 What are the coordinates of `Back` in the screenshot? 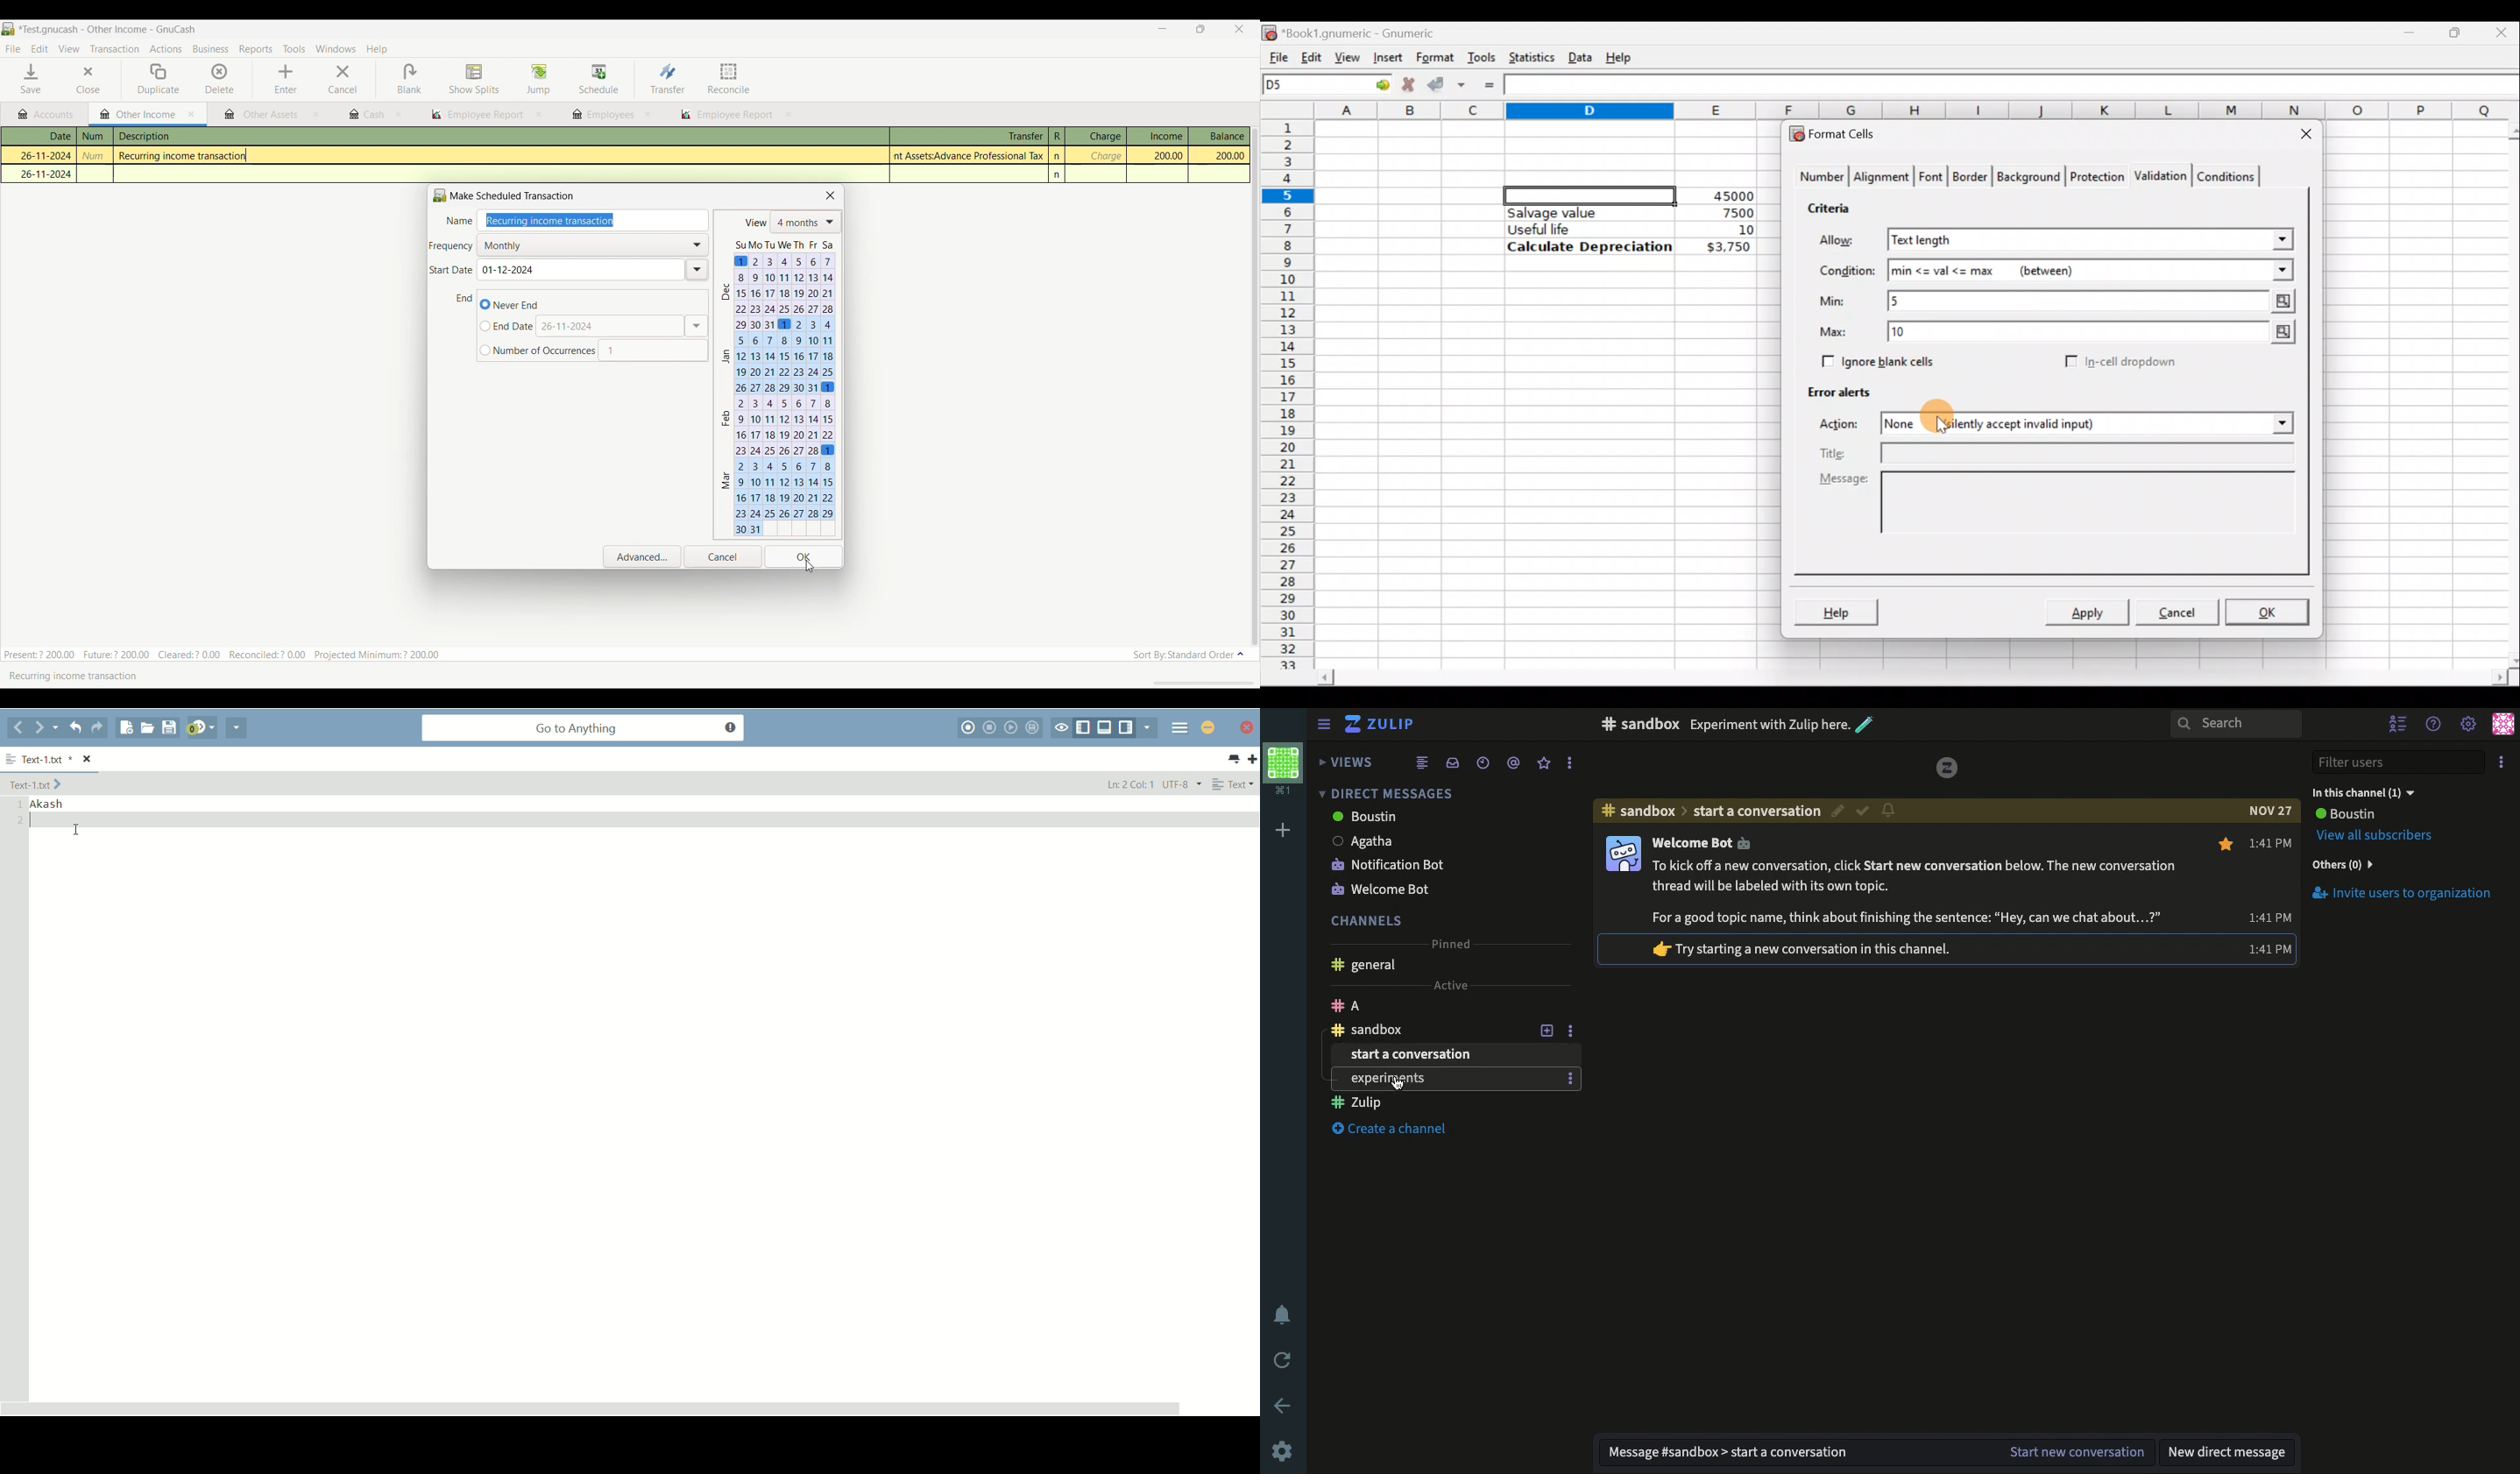 It's located at (1285, 1406).